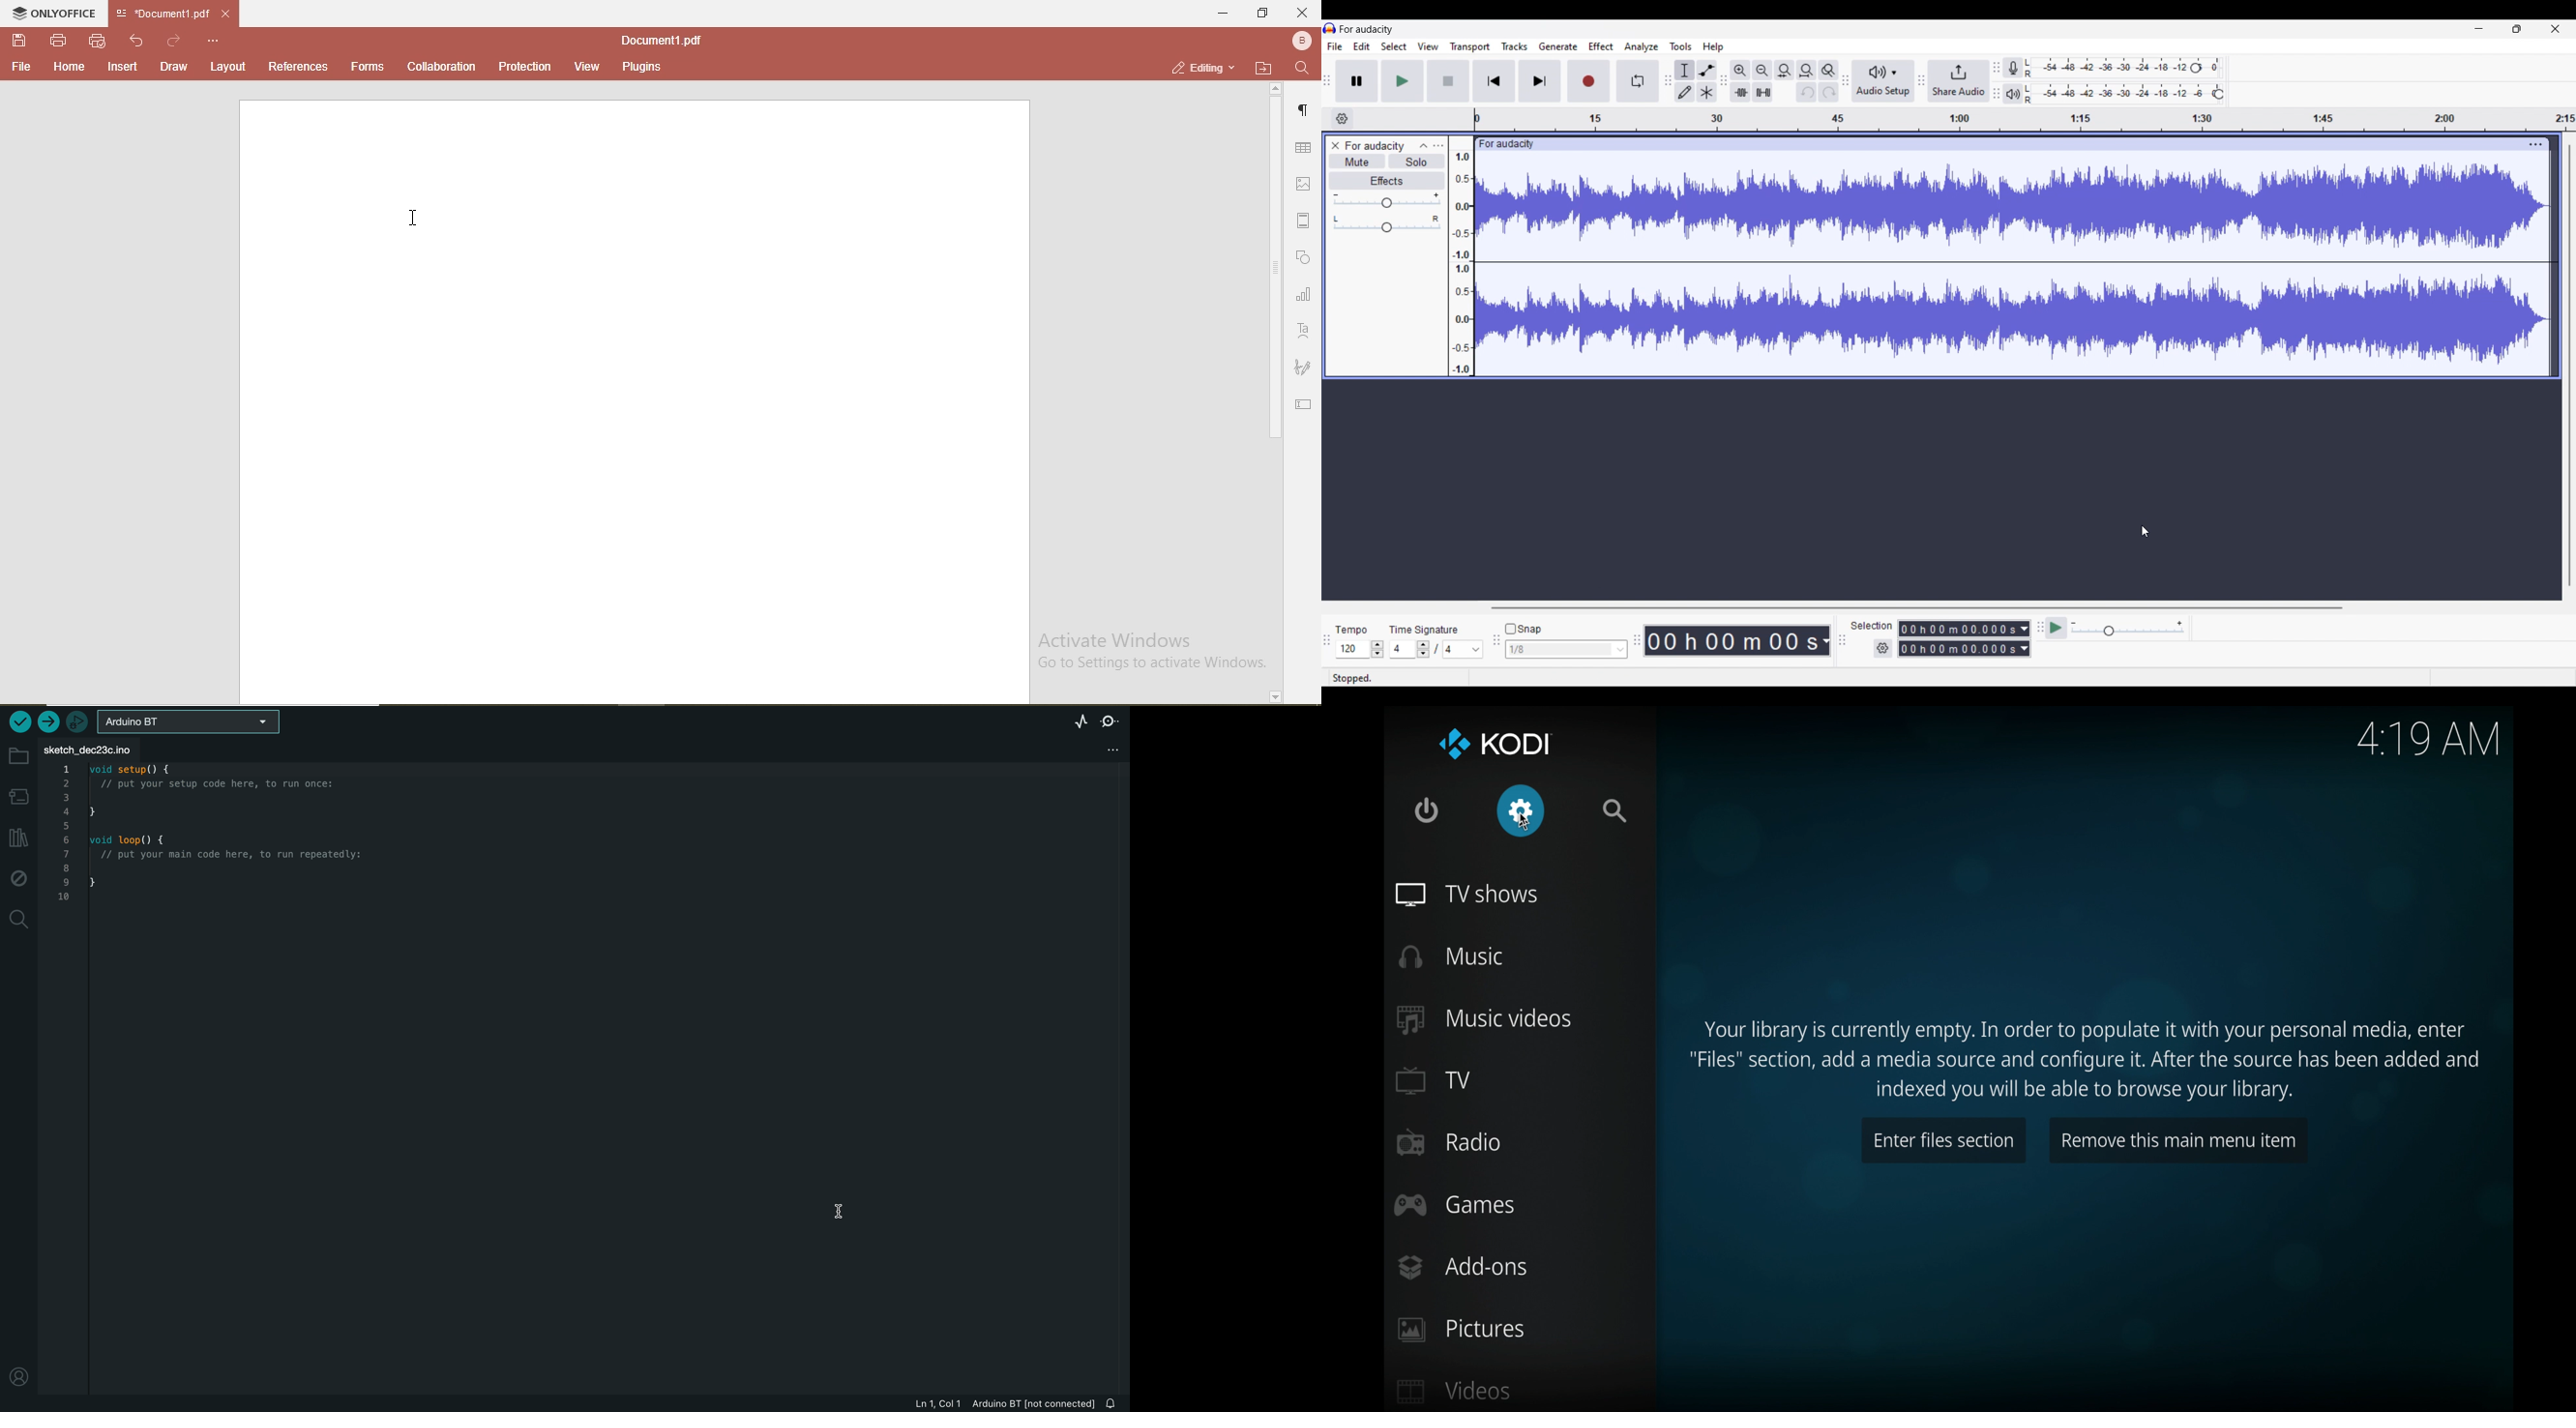 Image resolution: width=2576 pixels, height=1428 pixels. Describe the element at coordinates (1883, 648) in the screenshot. I see `Settings` at that location.